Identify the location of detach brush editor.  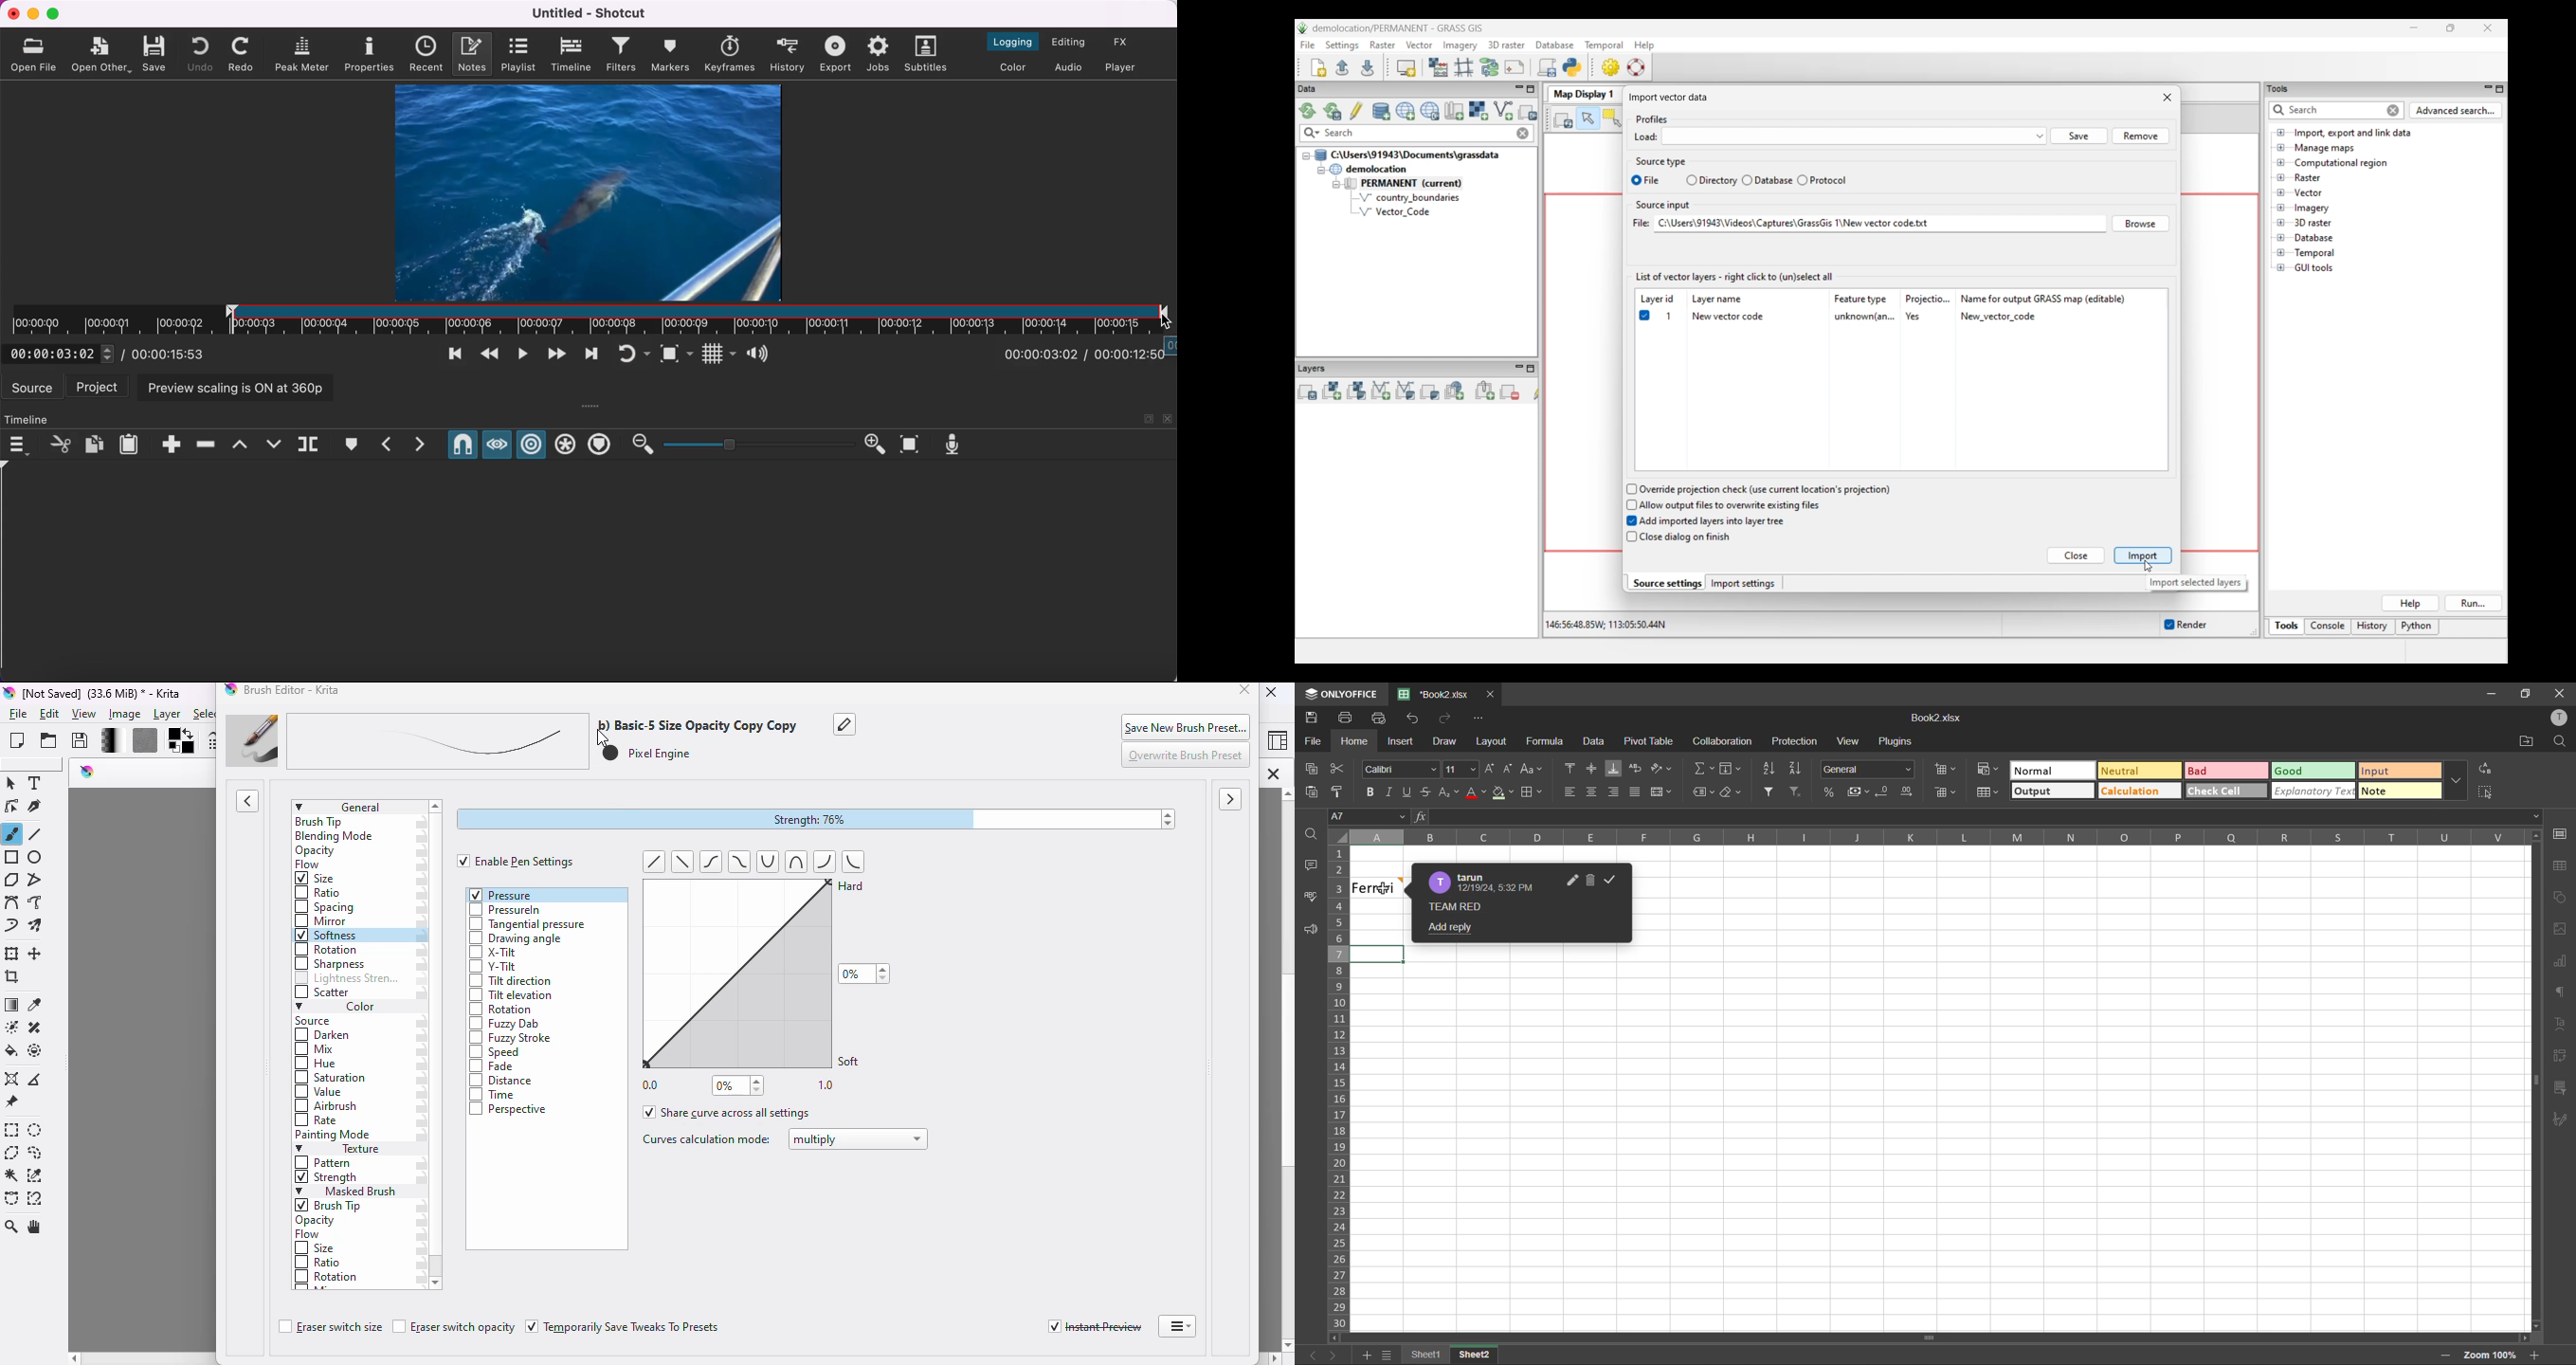
(1177, 1326).